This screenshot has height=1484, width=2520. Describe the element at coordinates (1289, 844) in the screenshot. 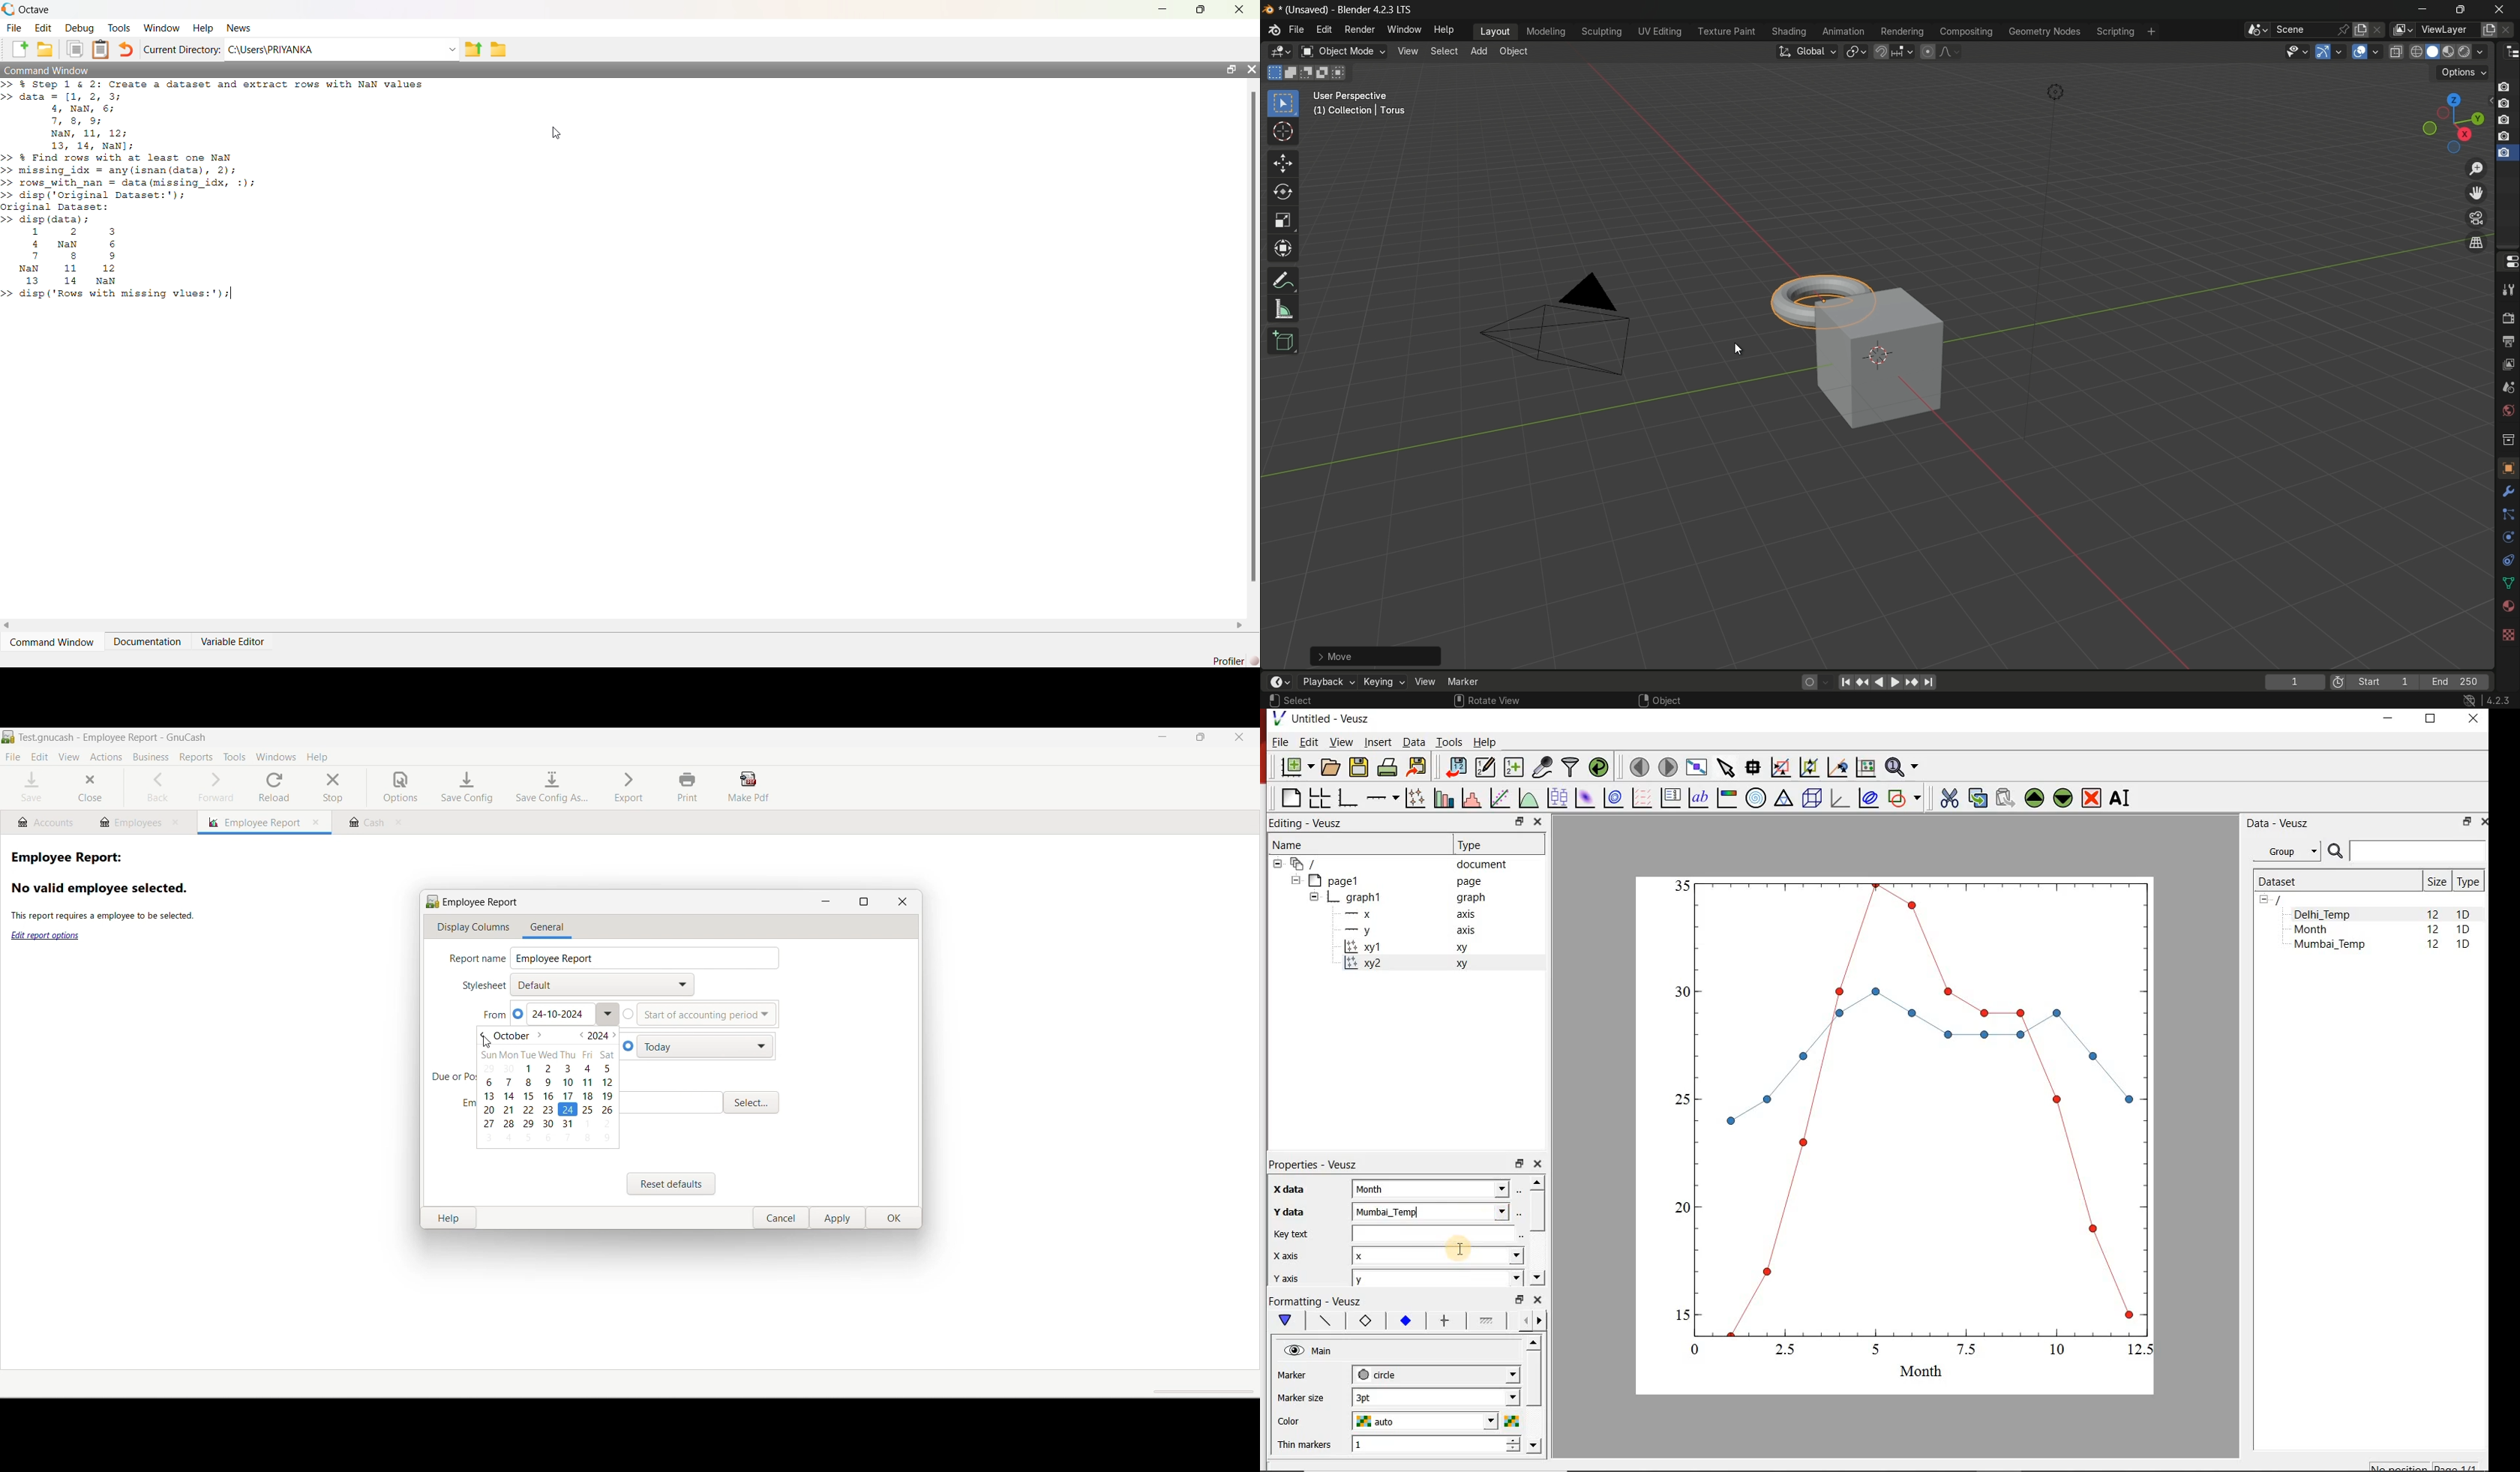

I see `Name` at that location.